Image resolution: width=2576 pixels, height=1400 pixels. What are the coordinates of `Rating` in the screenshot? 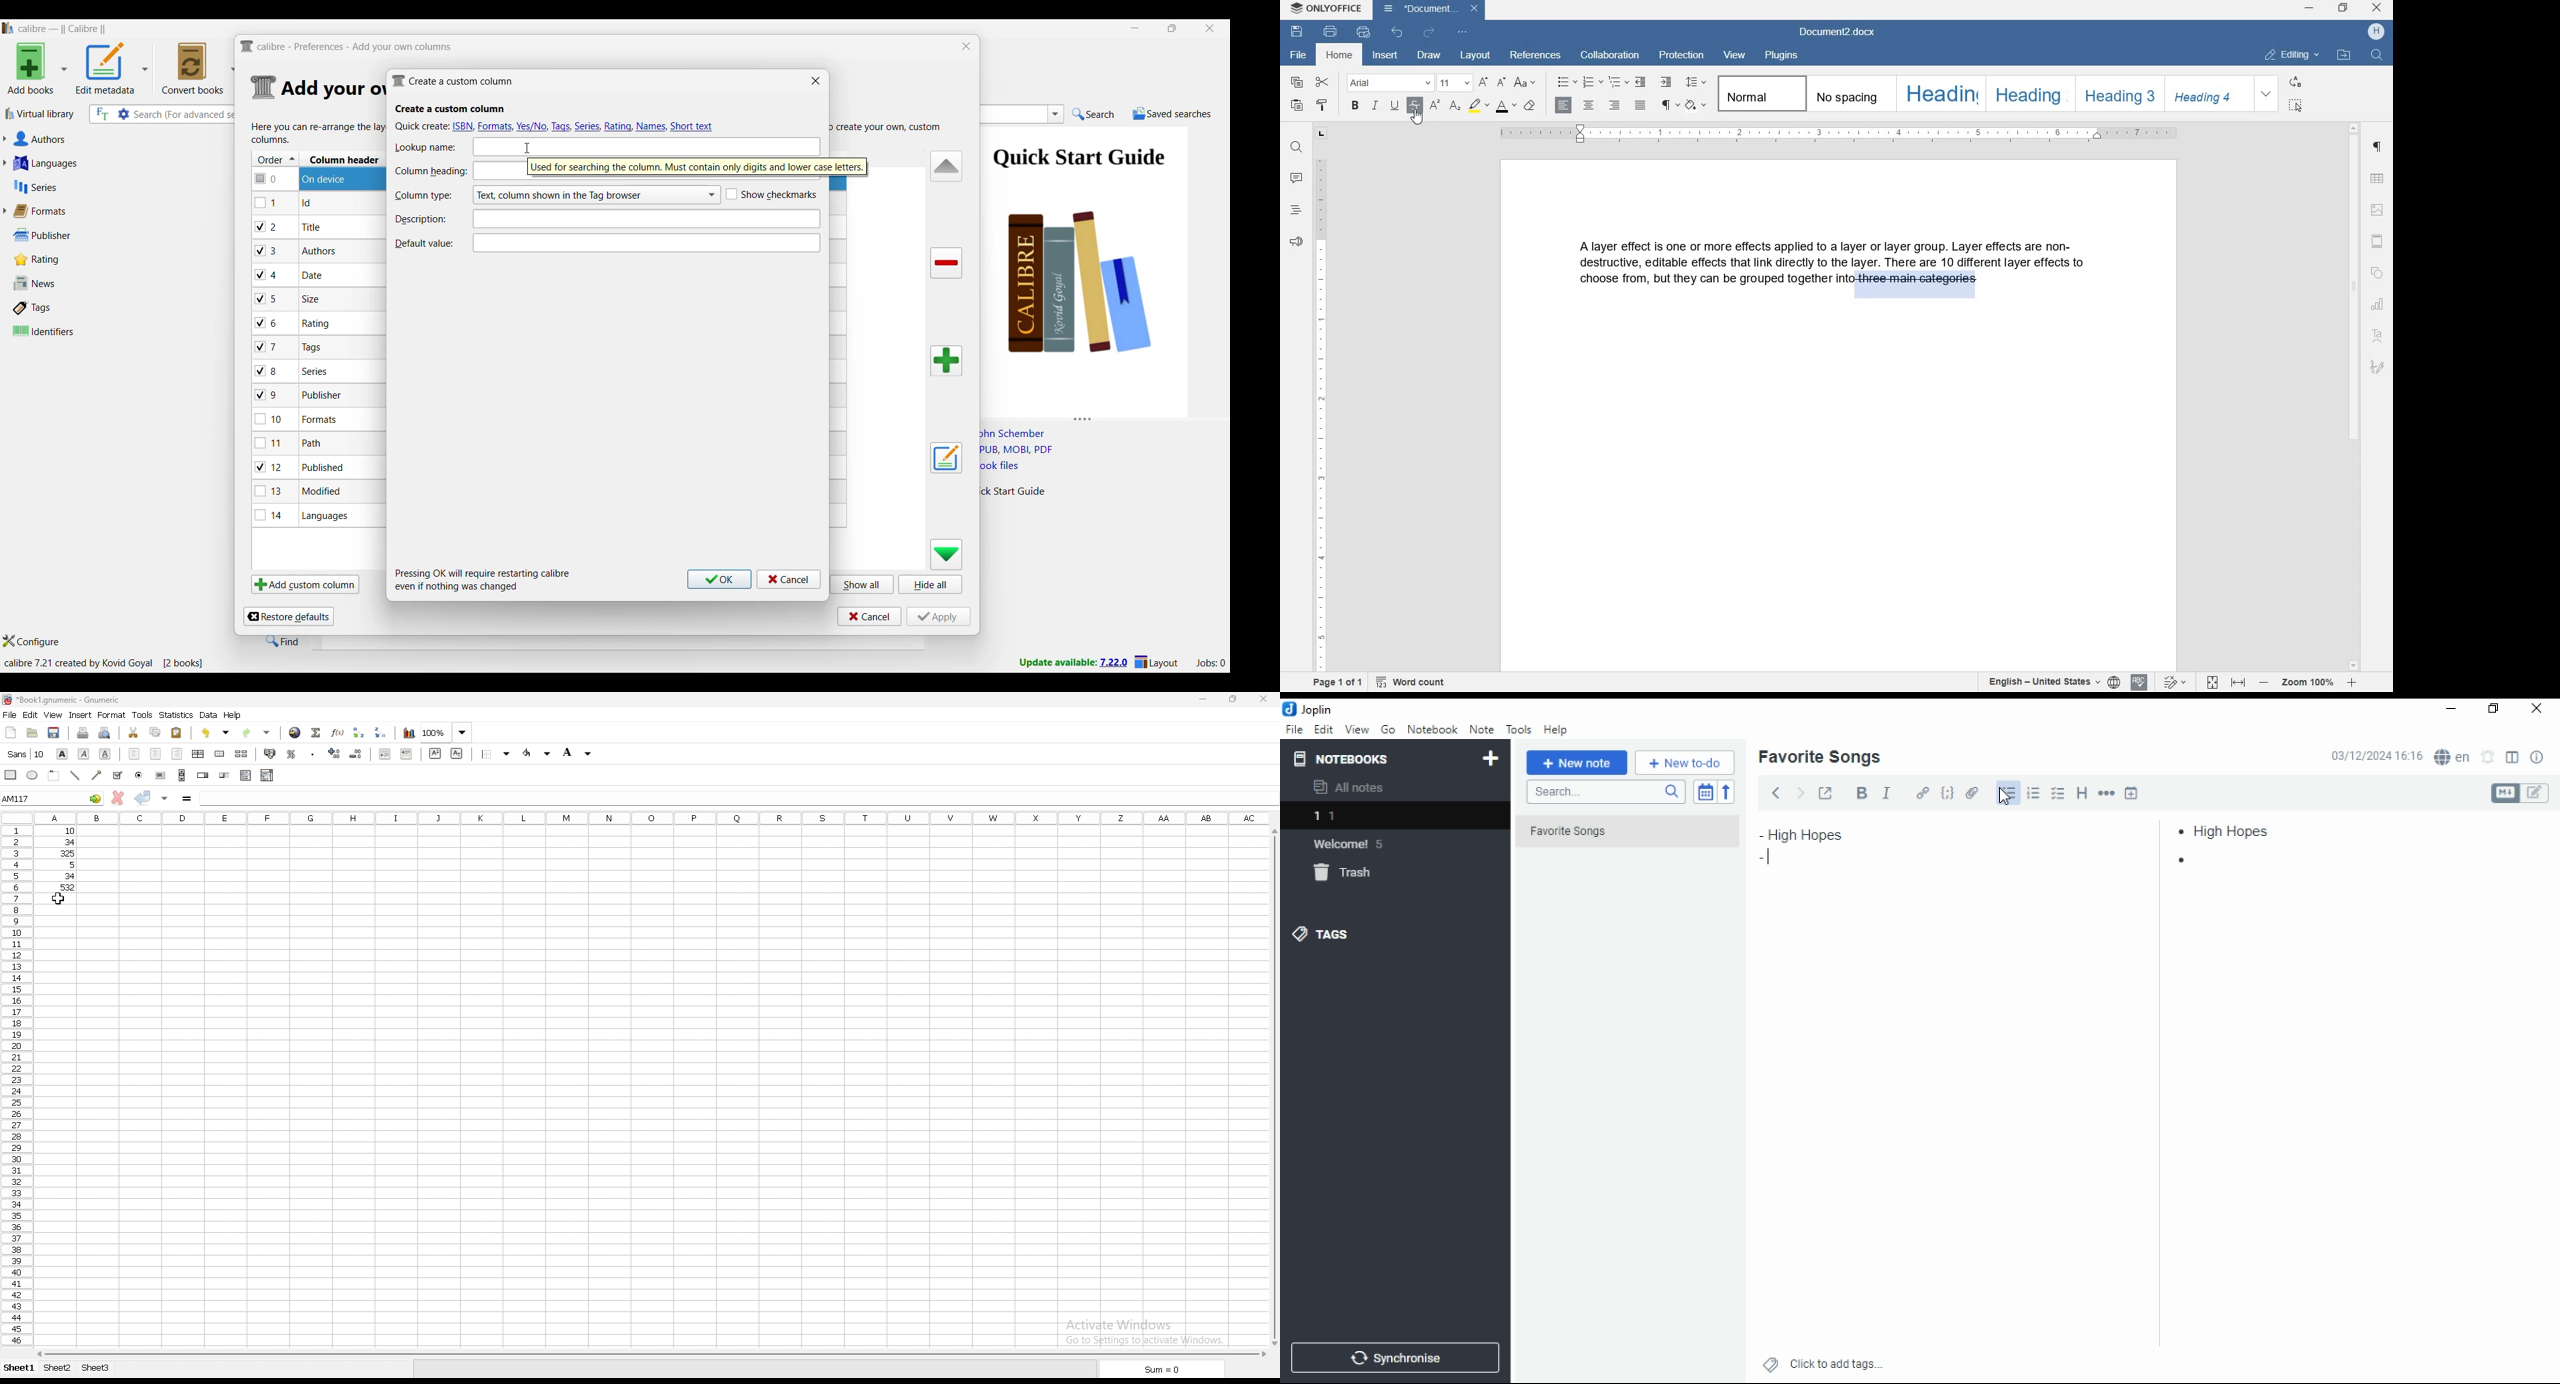 It's located at (44, 260).